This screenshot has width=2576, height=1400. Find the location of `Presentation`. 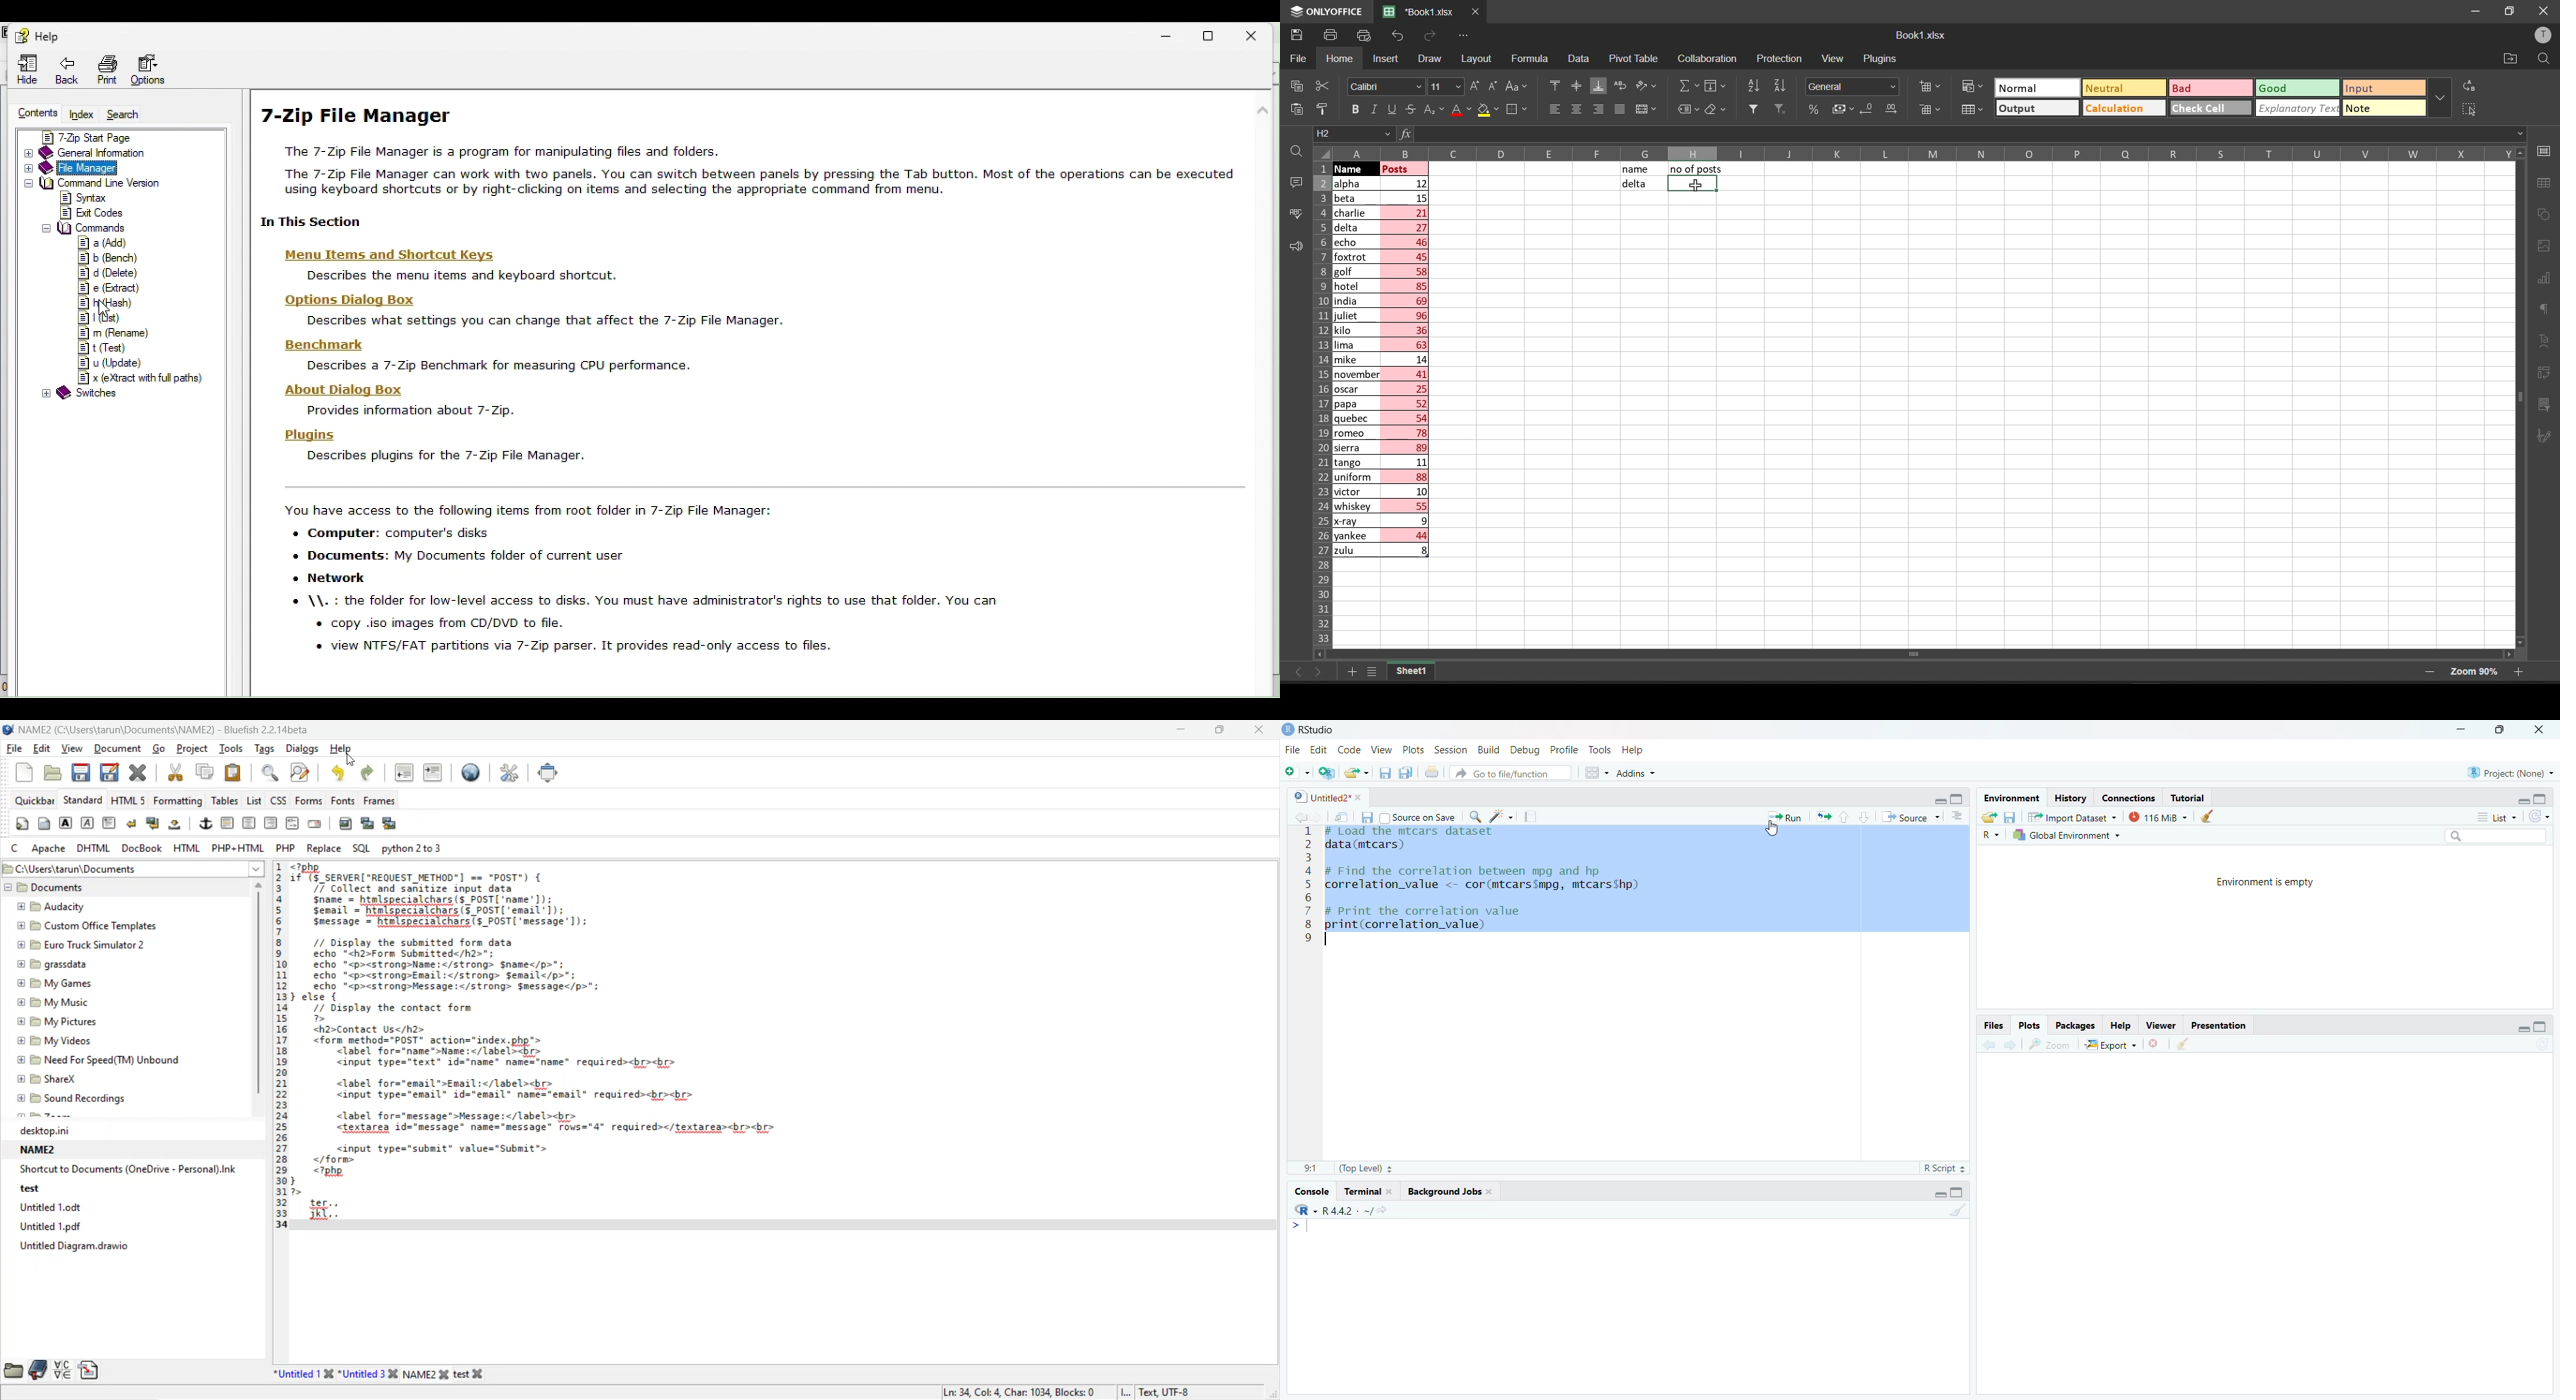

Presentation is located at coordinates (2218, 1024).